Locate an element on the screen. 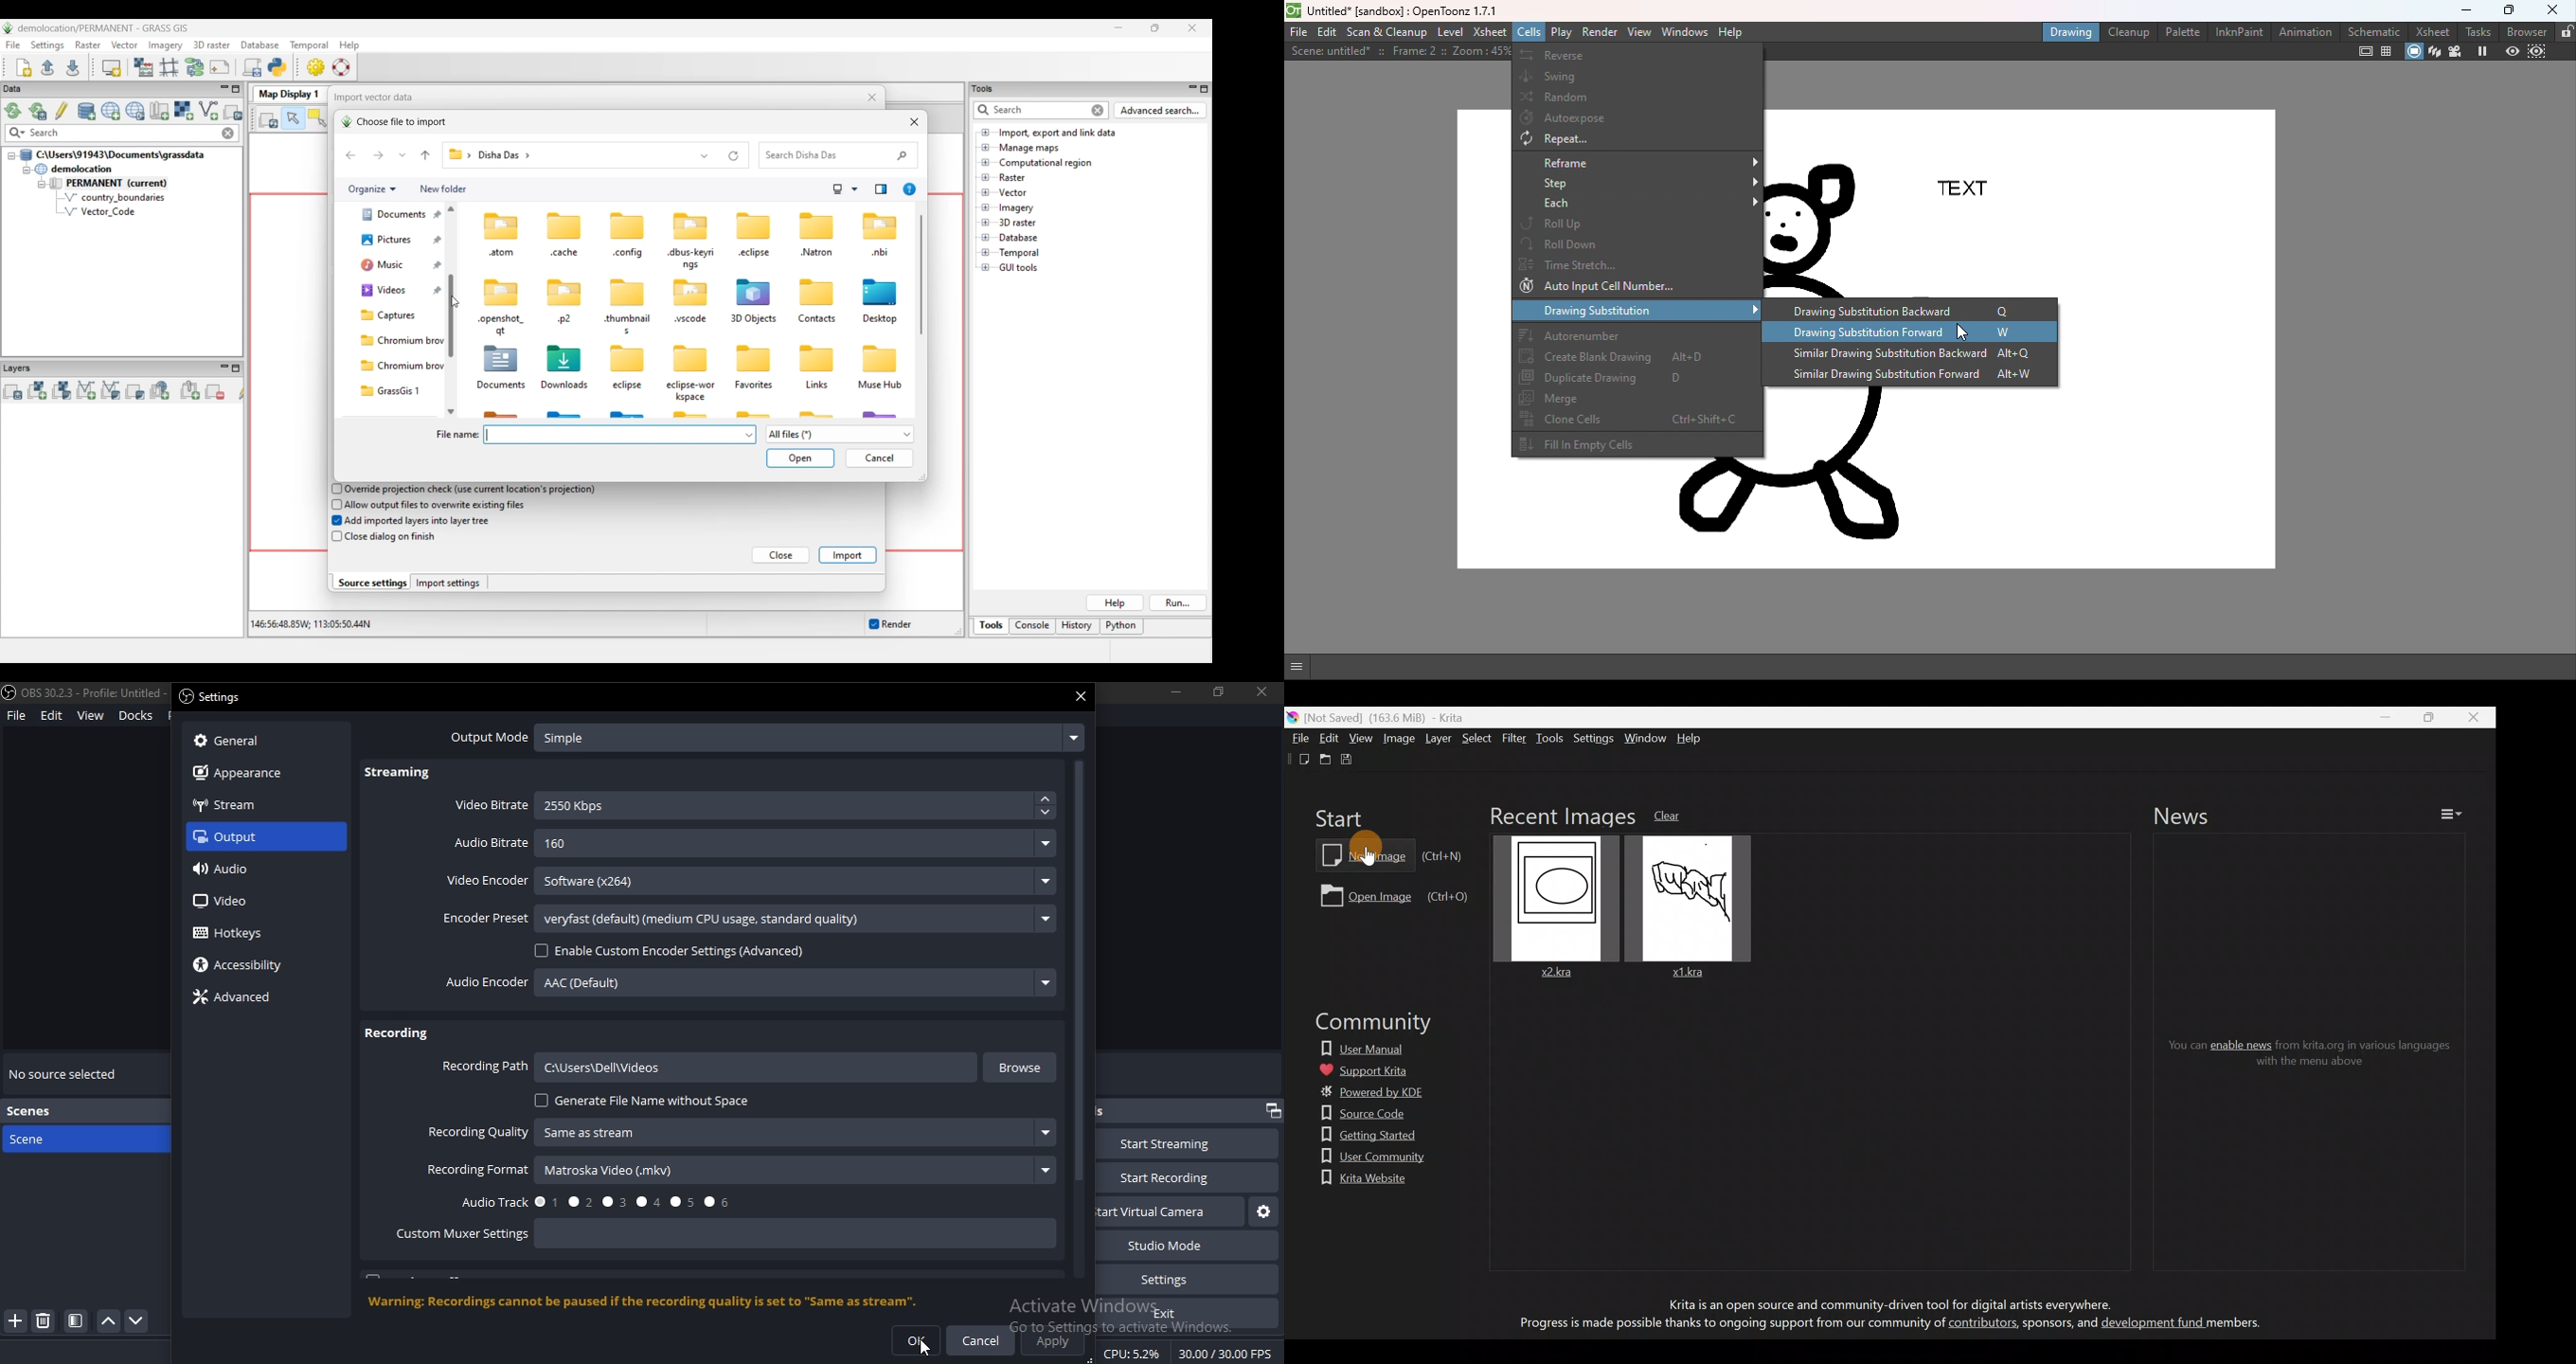 This screenshot has height=1372, width=2576. generate file name without space is located at coordinates (645, 1102).